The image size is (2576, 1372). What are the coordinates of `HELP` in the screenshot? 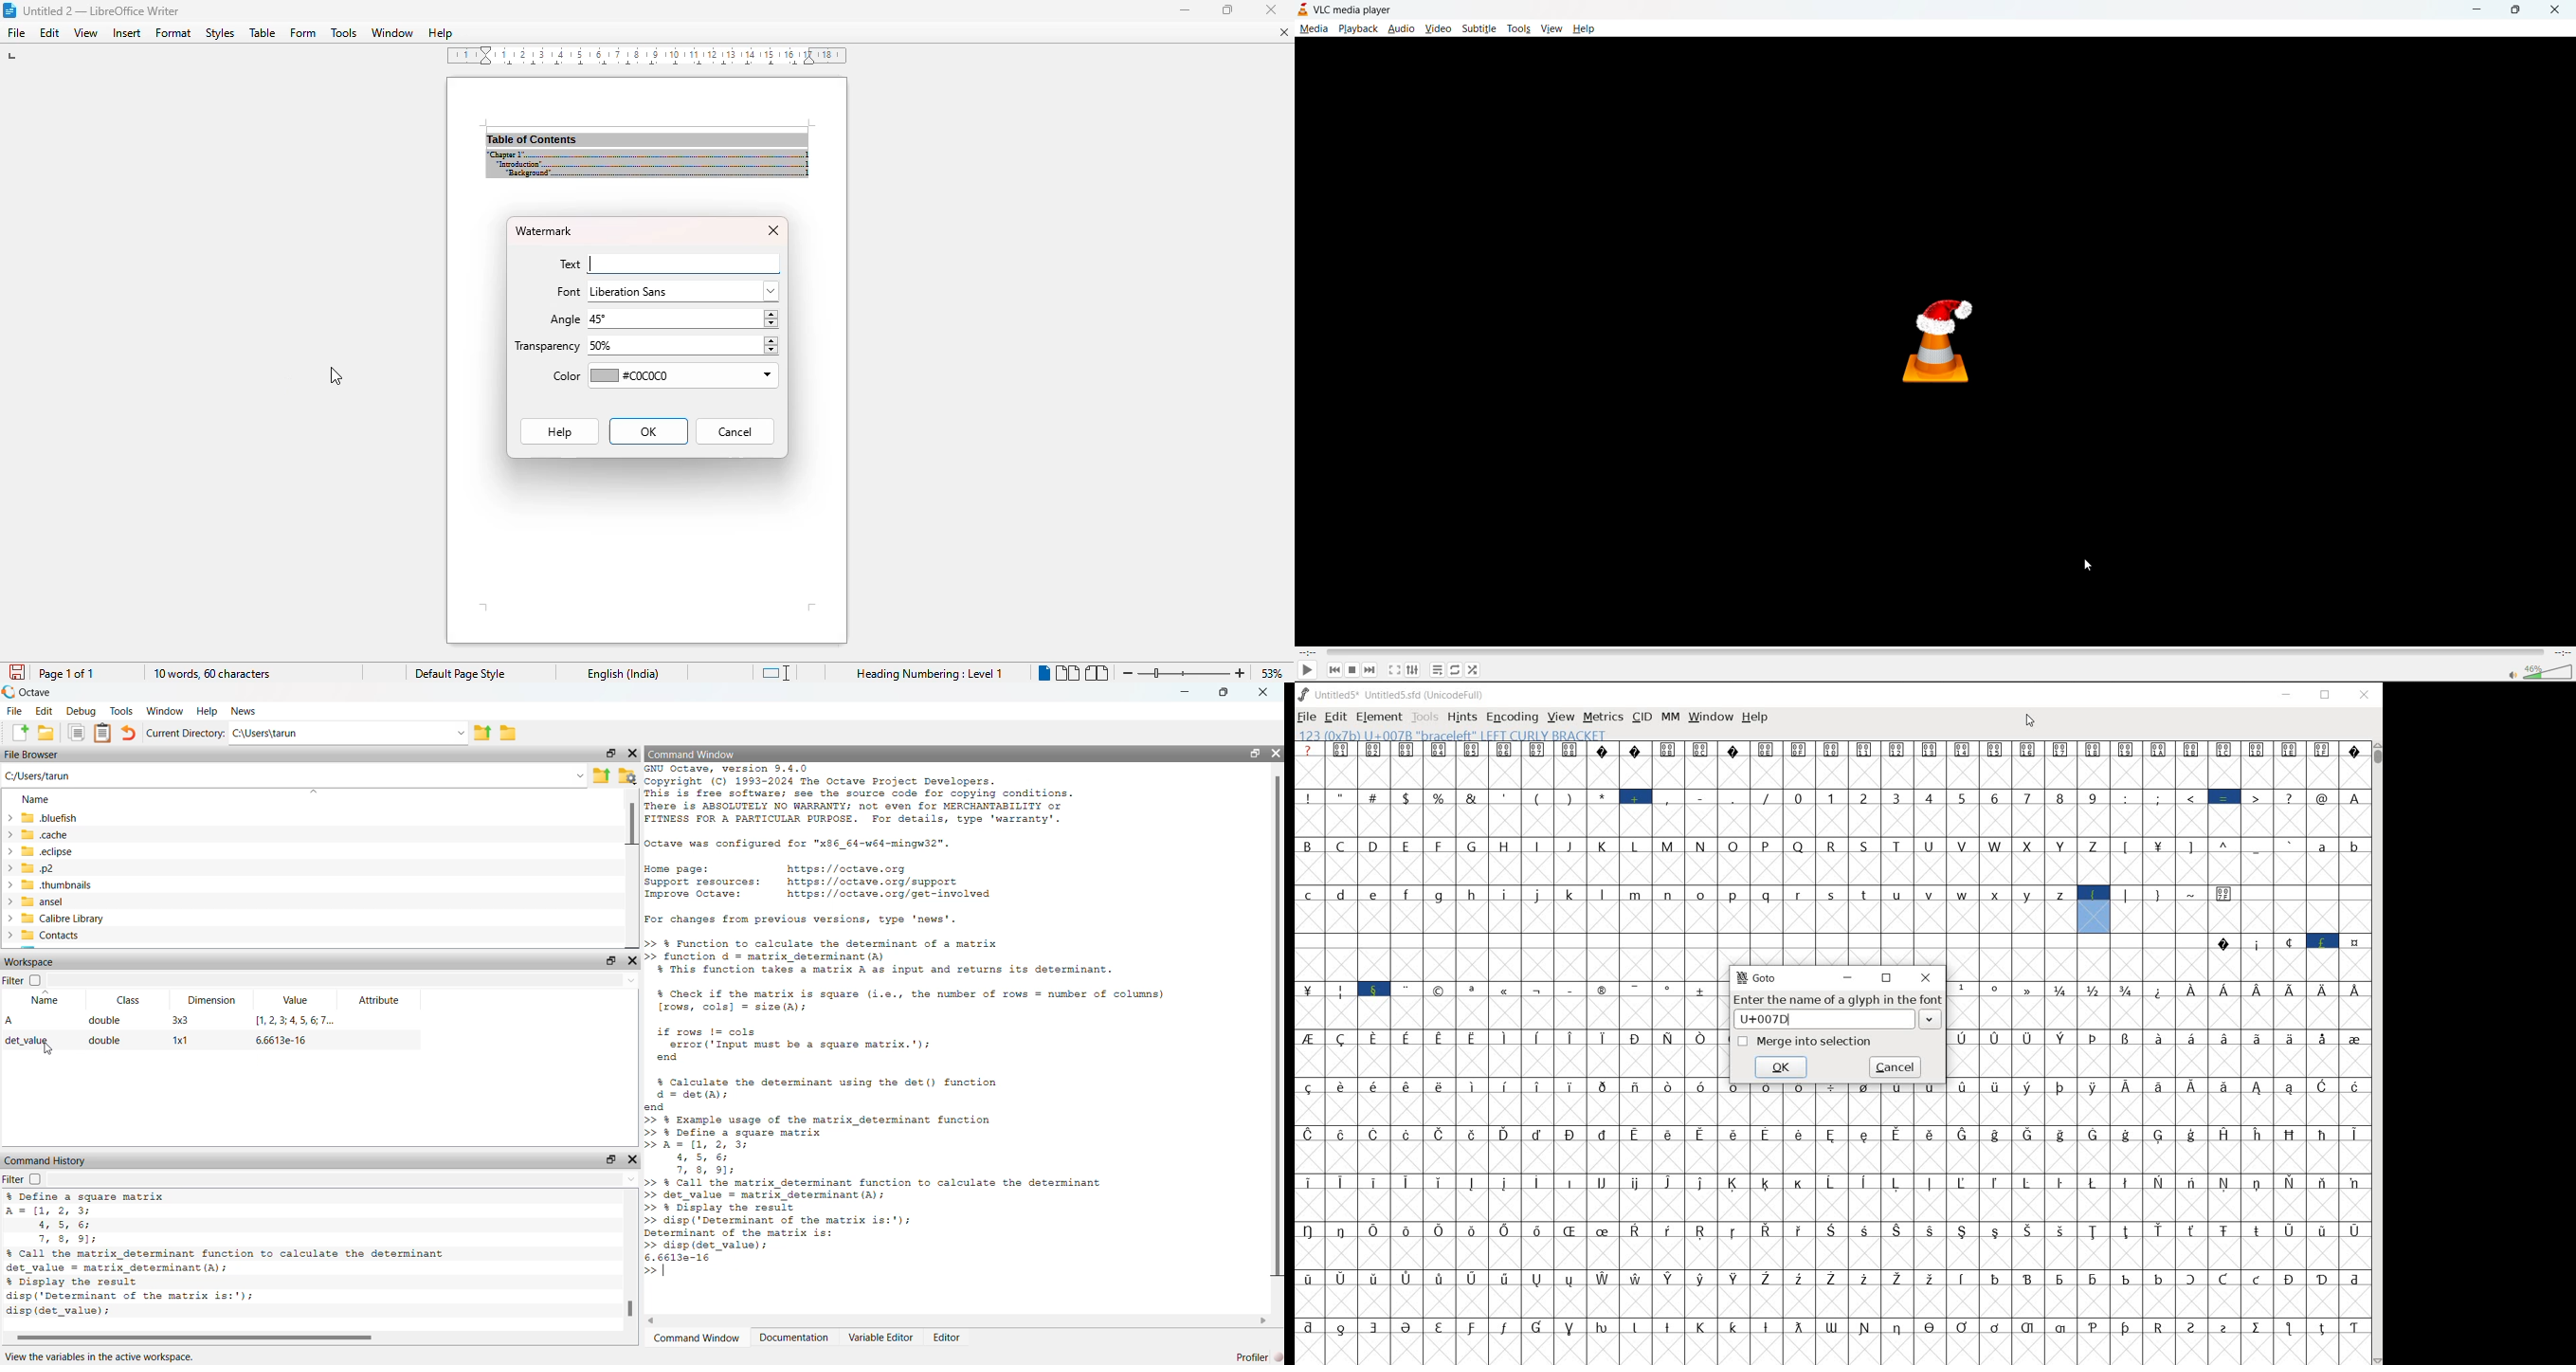 It's located at (1755, 717).